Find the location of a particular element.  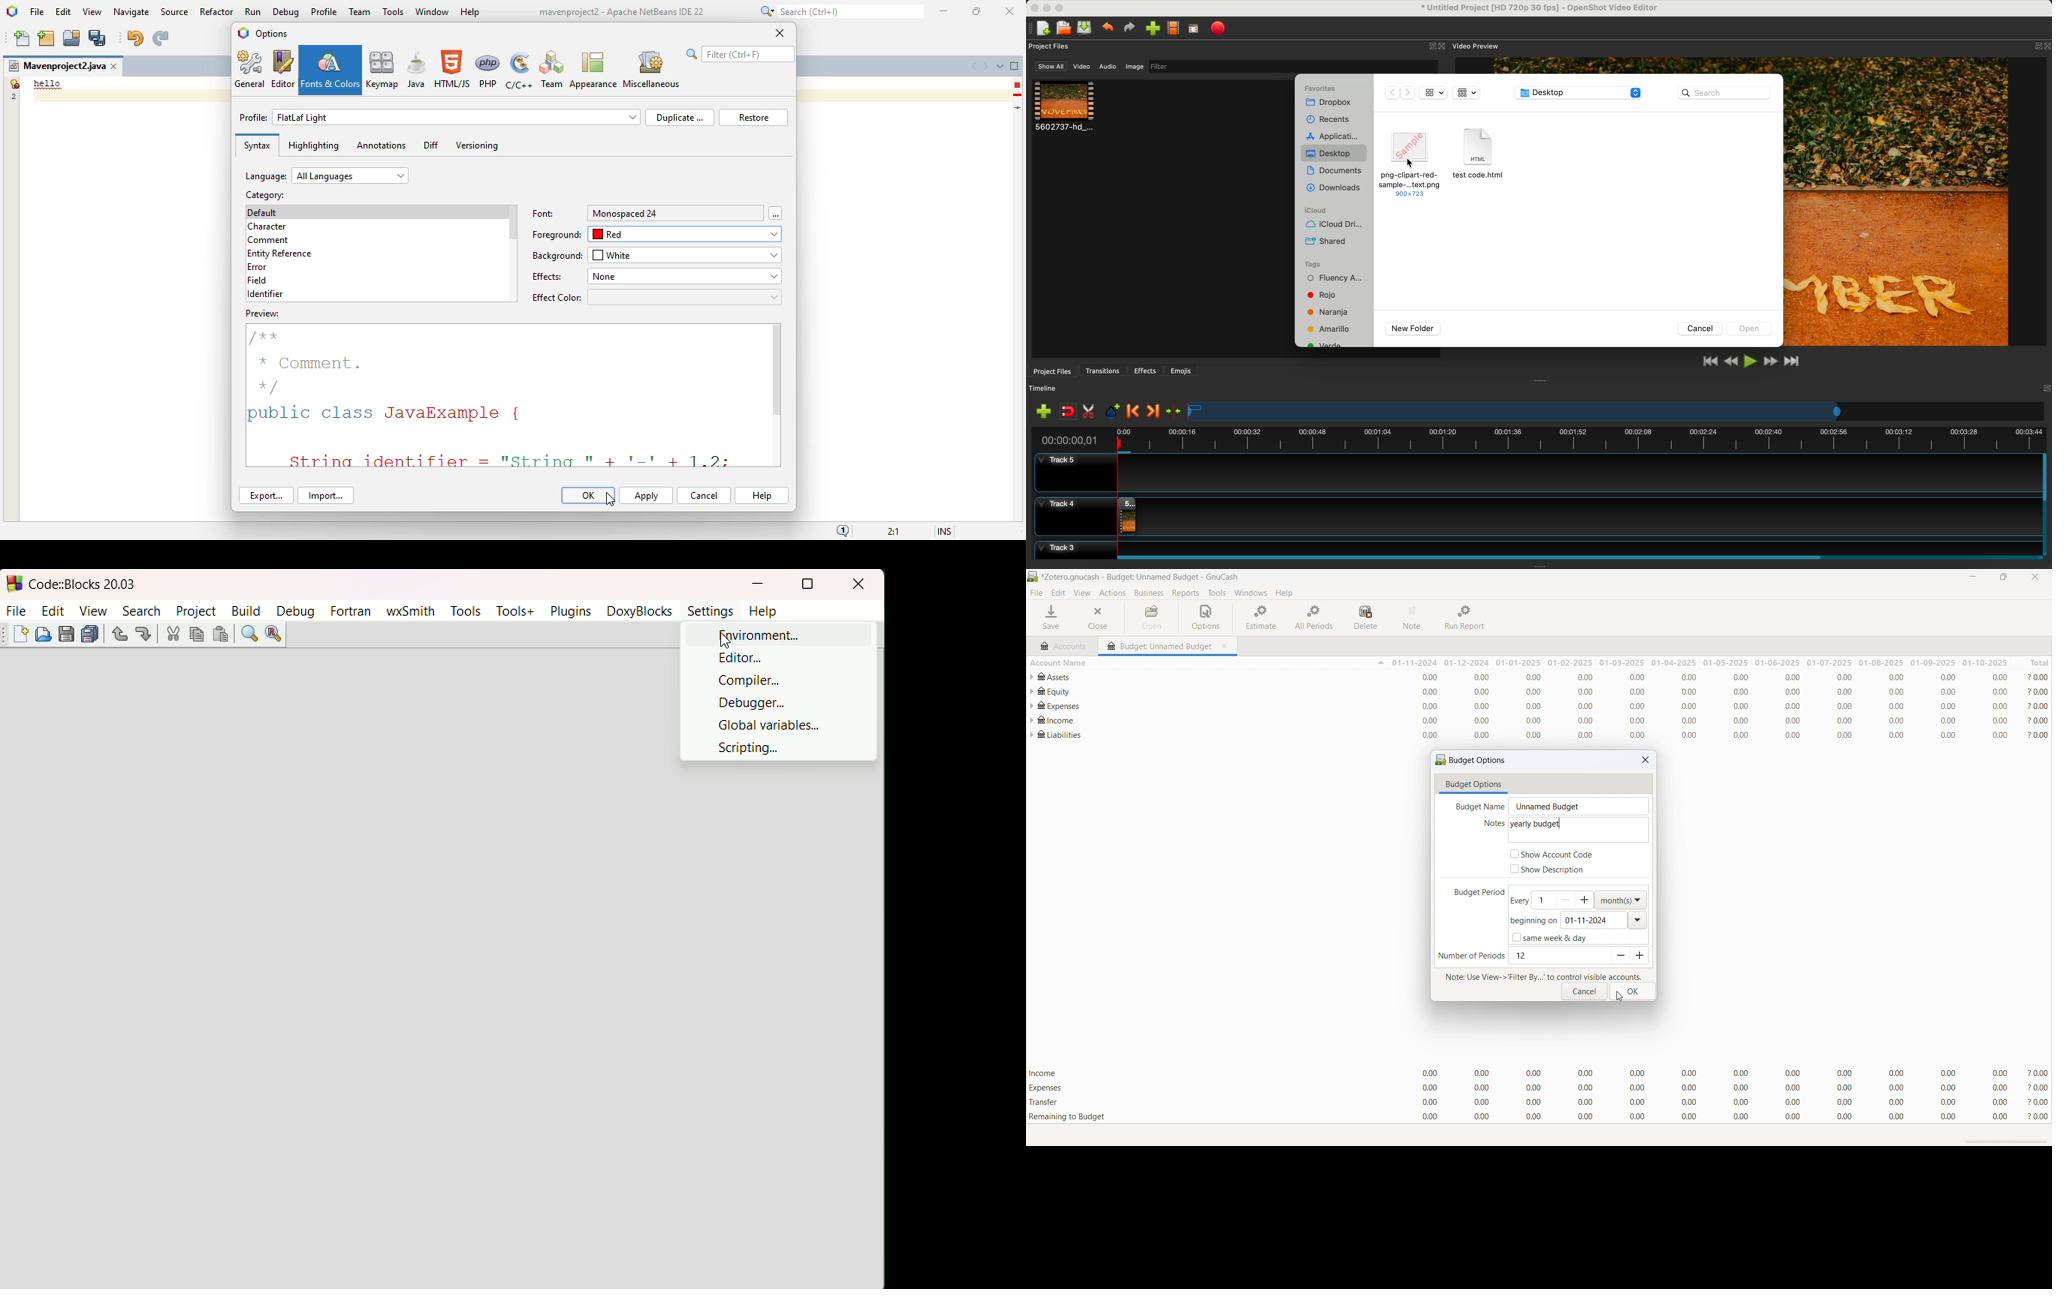

annotations is located at coordinates (381, 145).